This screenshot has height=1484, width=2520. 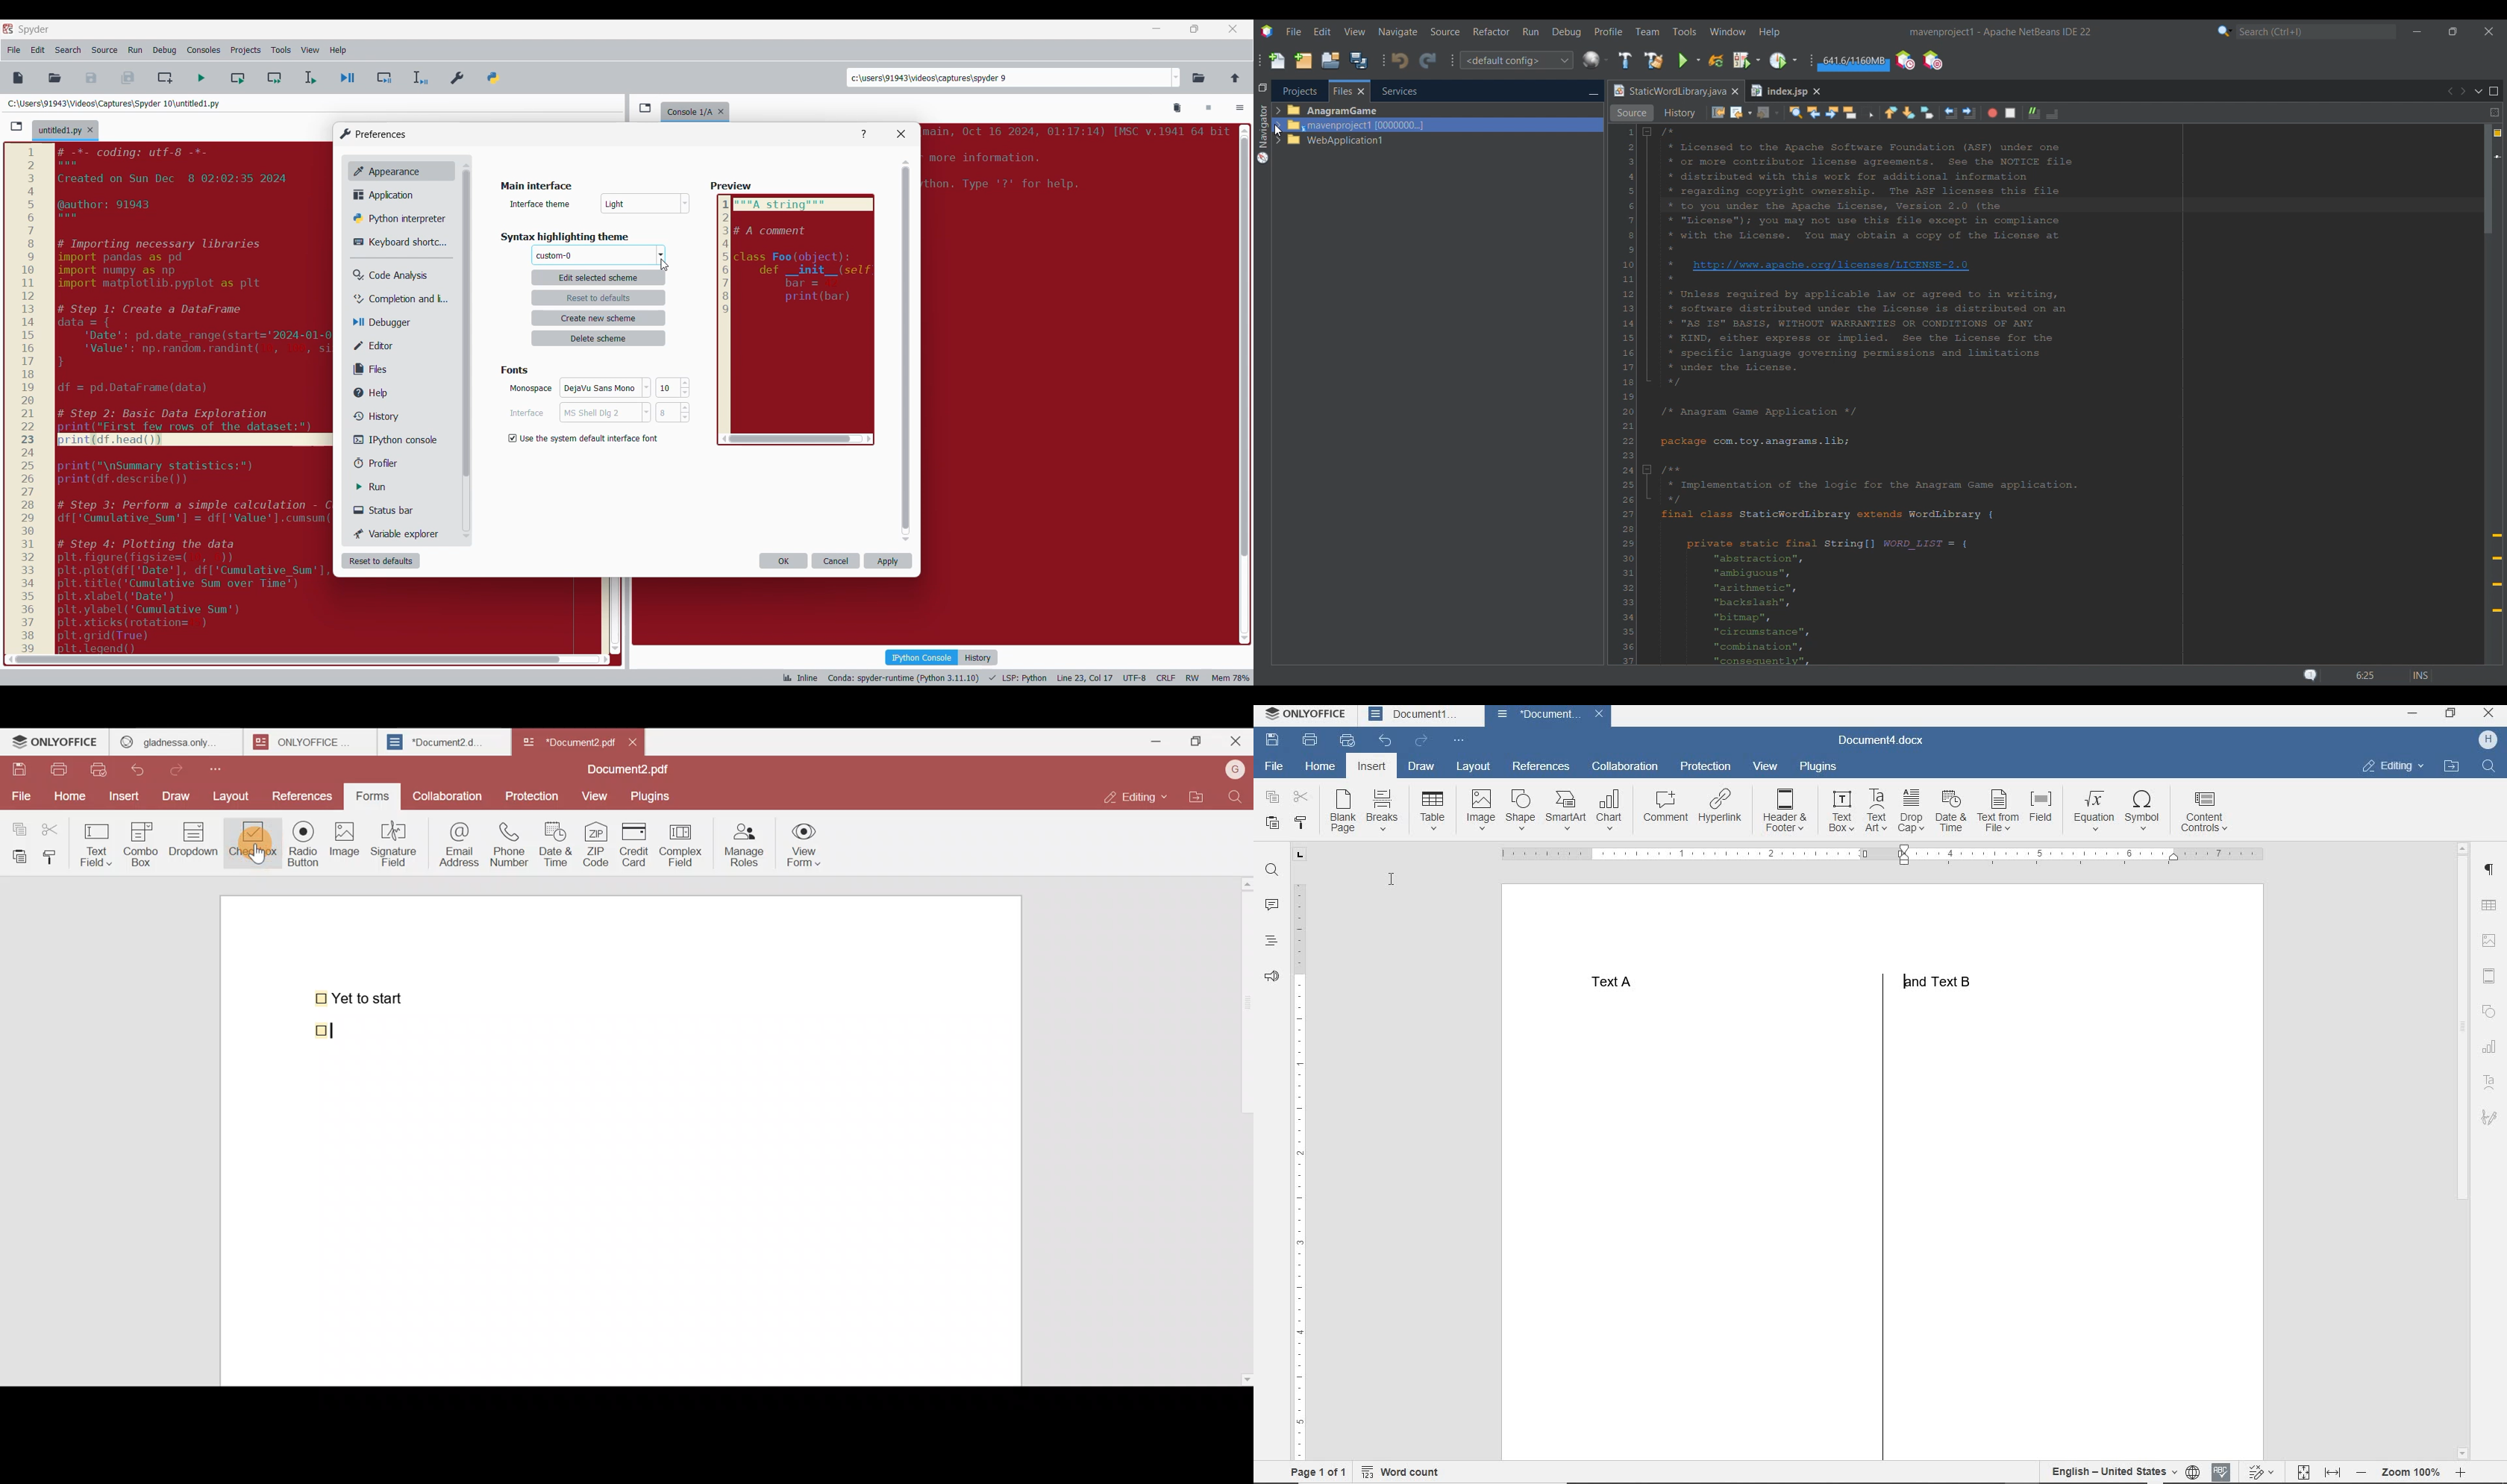 I want to click on Close tab, so click(x=90, y=130).